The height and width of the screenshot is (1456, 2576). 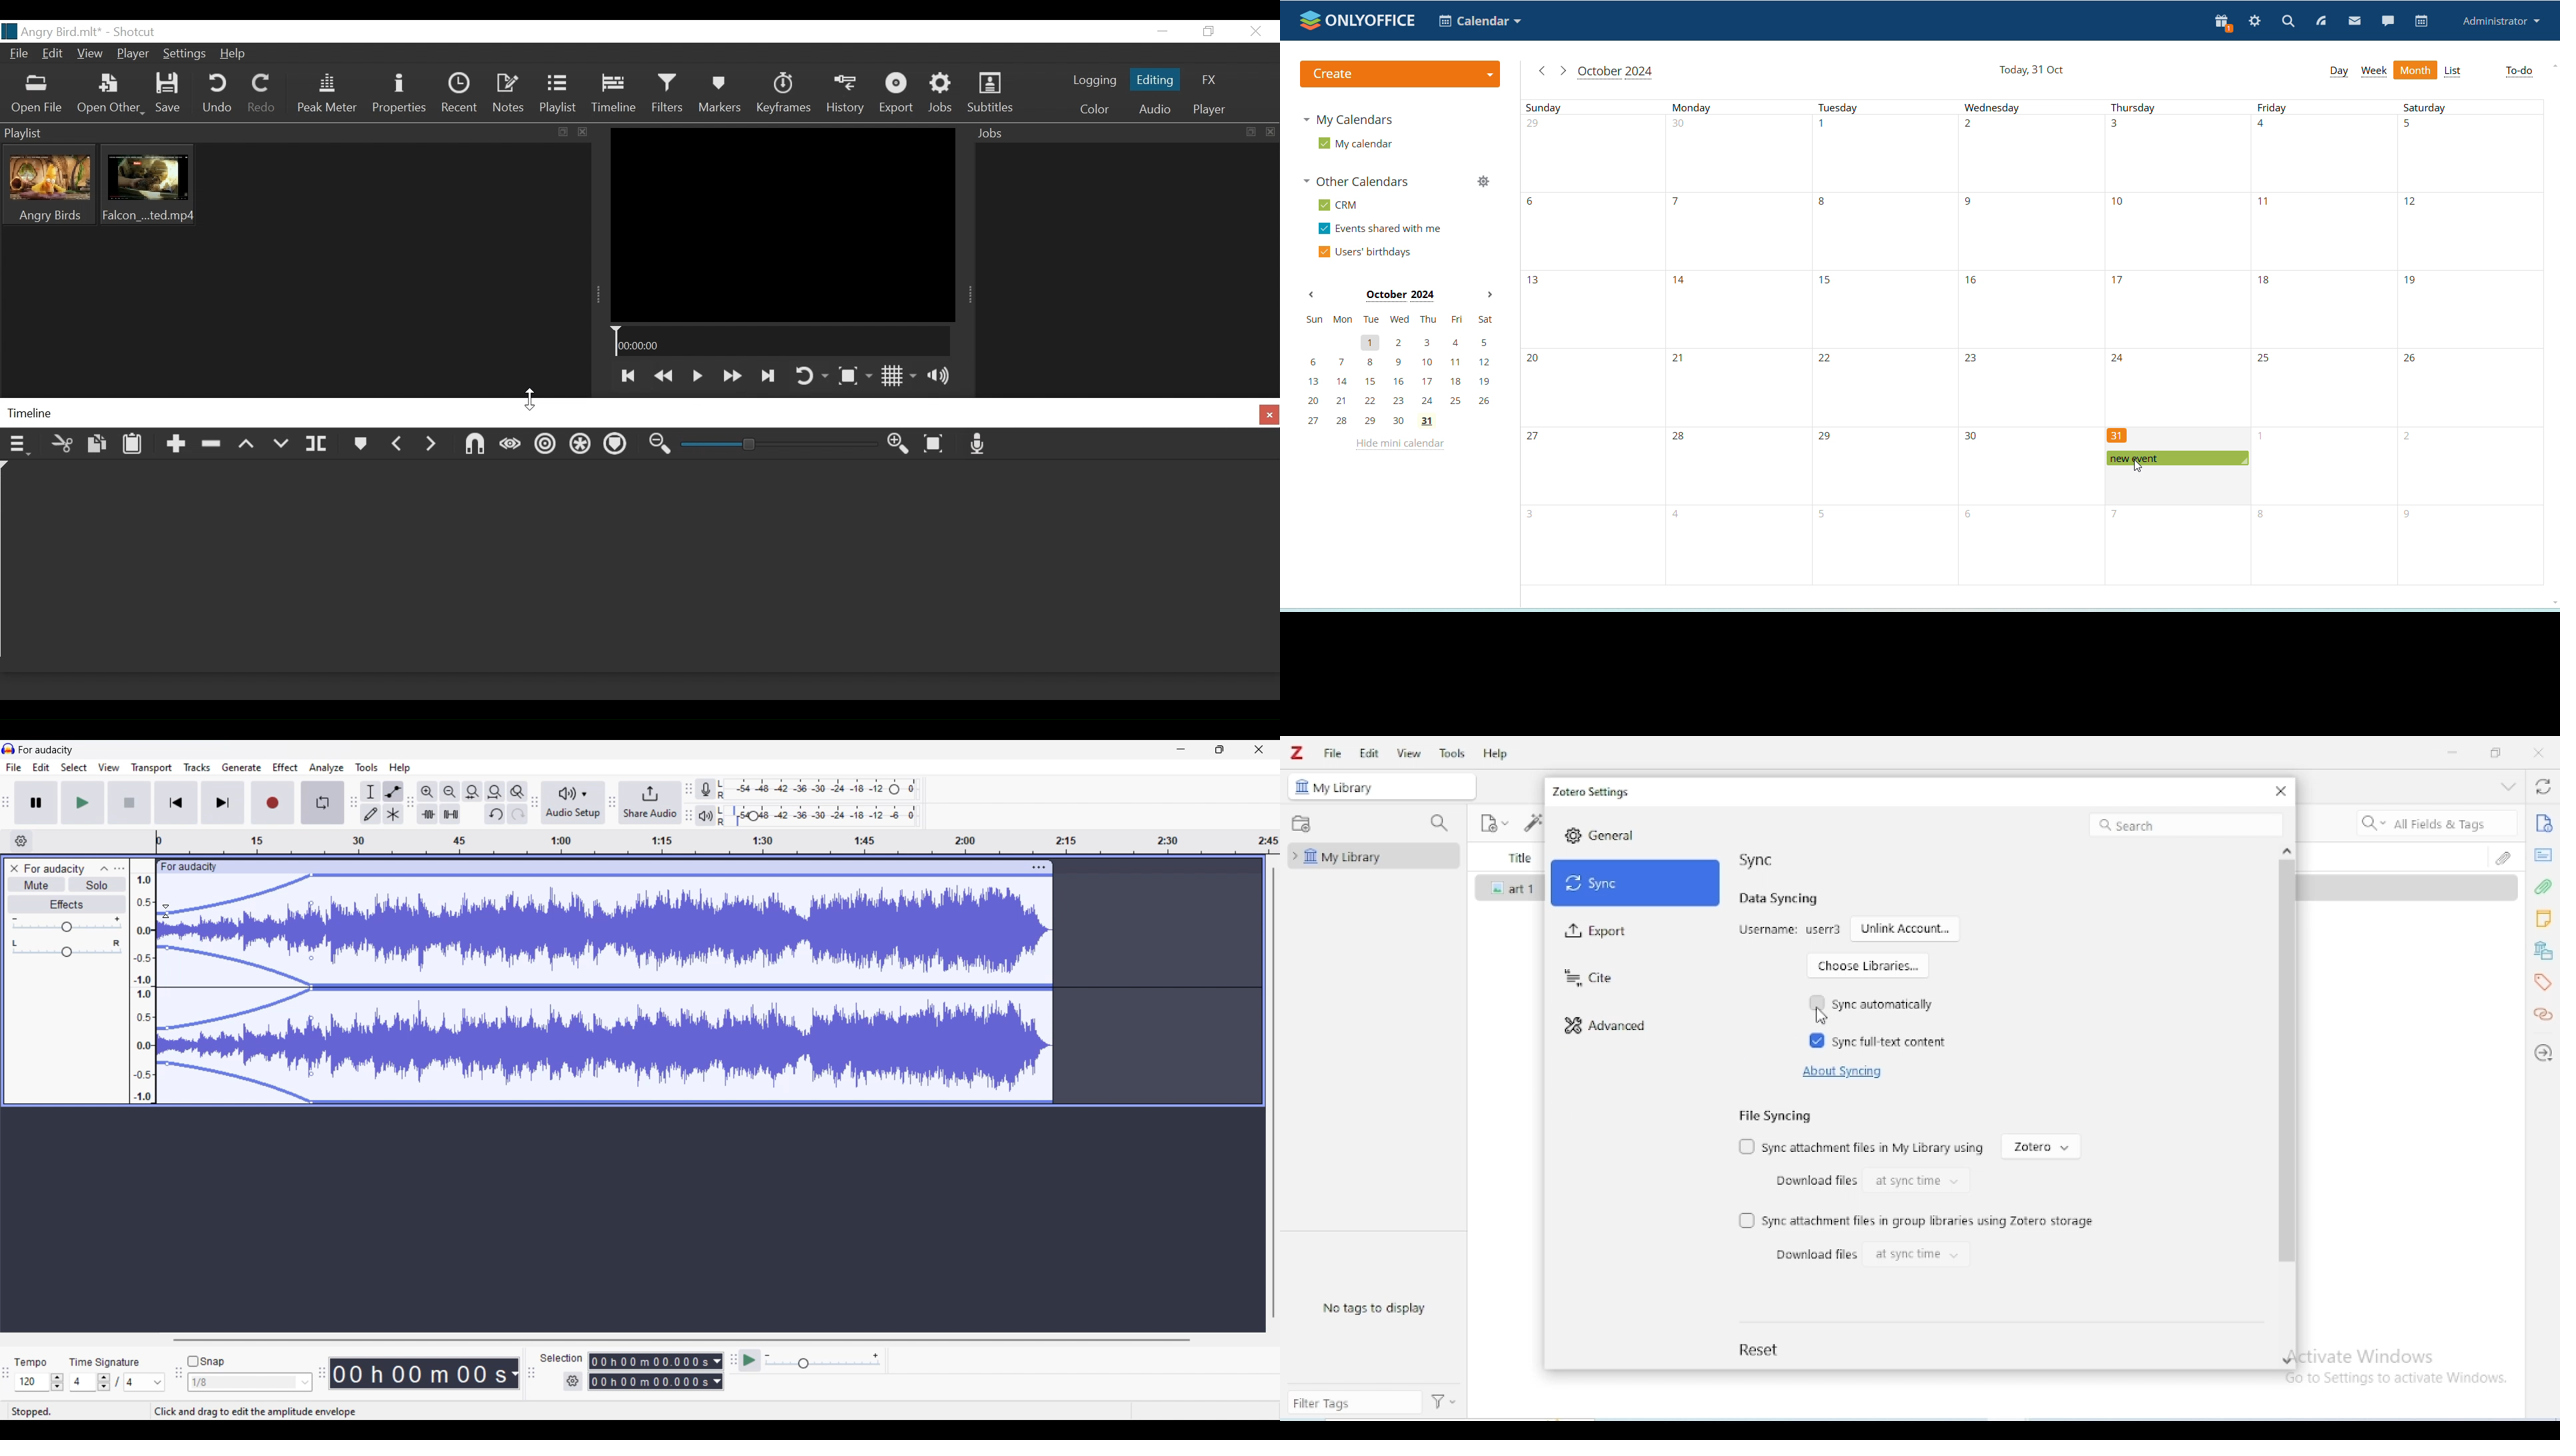 What do you see at coordinates (1383, 229) in the screenshot?
I see `events shared with me` at bounding box center [1383, 229].